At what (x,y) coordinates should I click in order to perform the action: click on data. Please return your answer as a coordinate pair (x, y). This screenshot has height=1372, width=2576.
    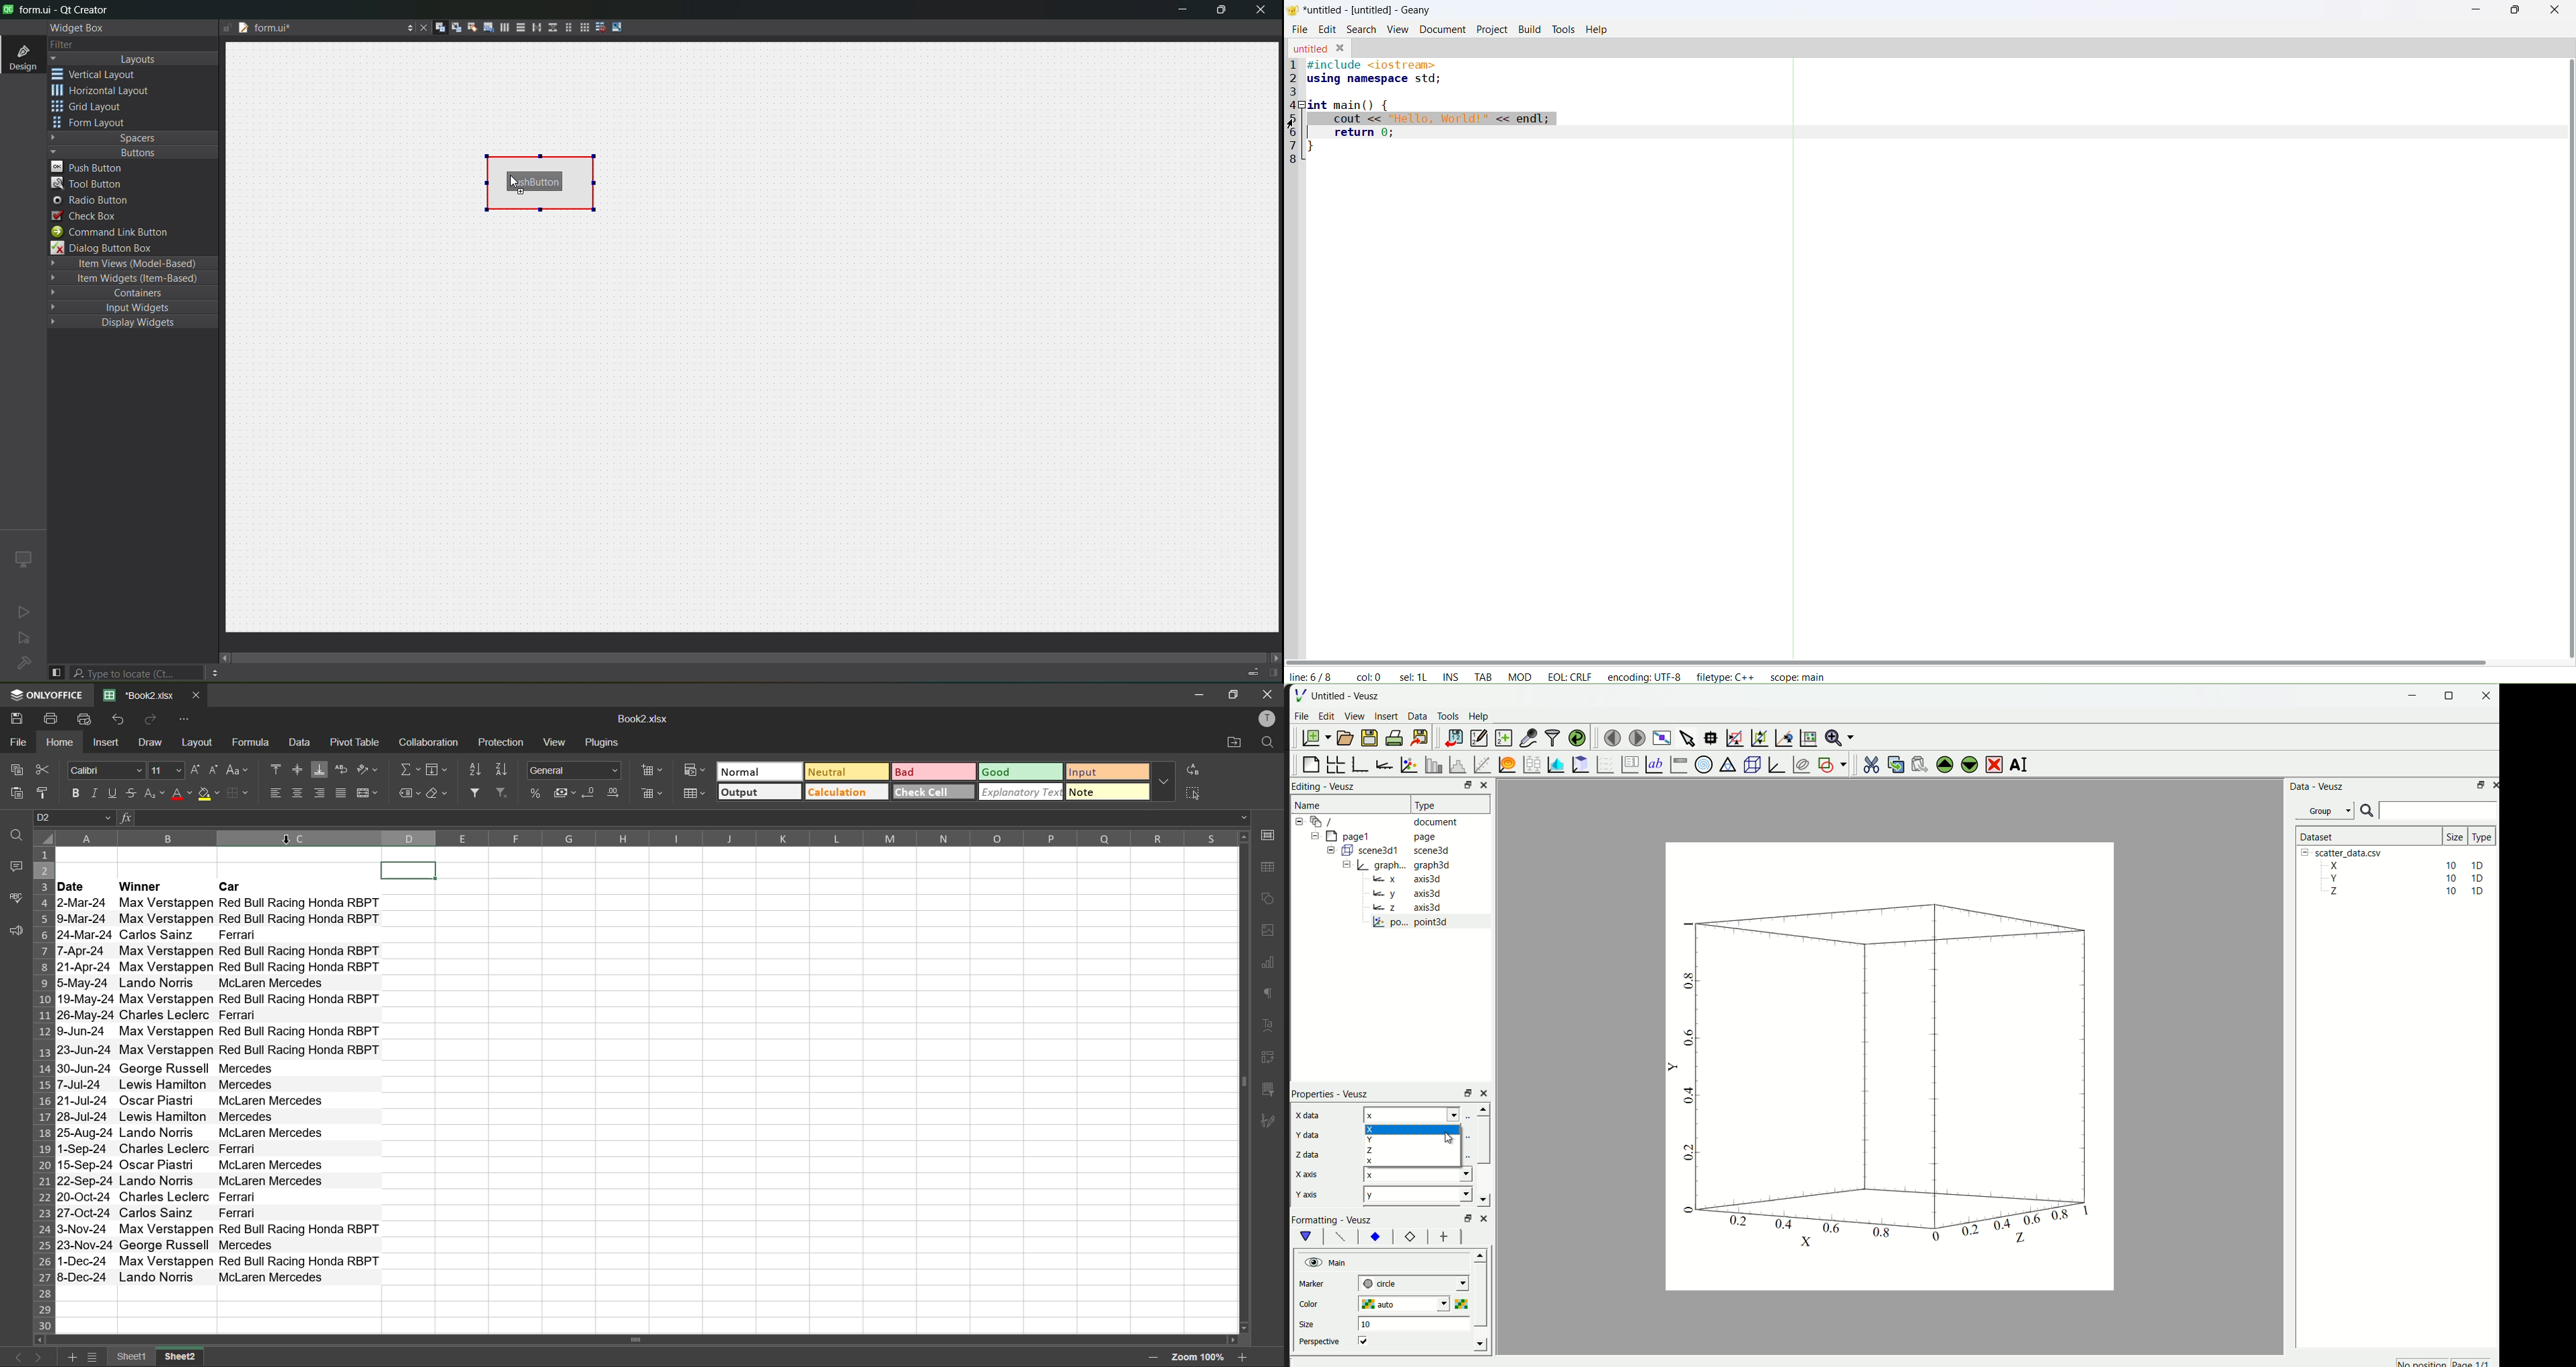
    Looking at the image, I should click on (304, 744).